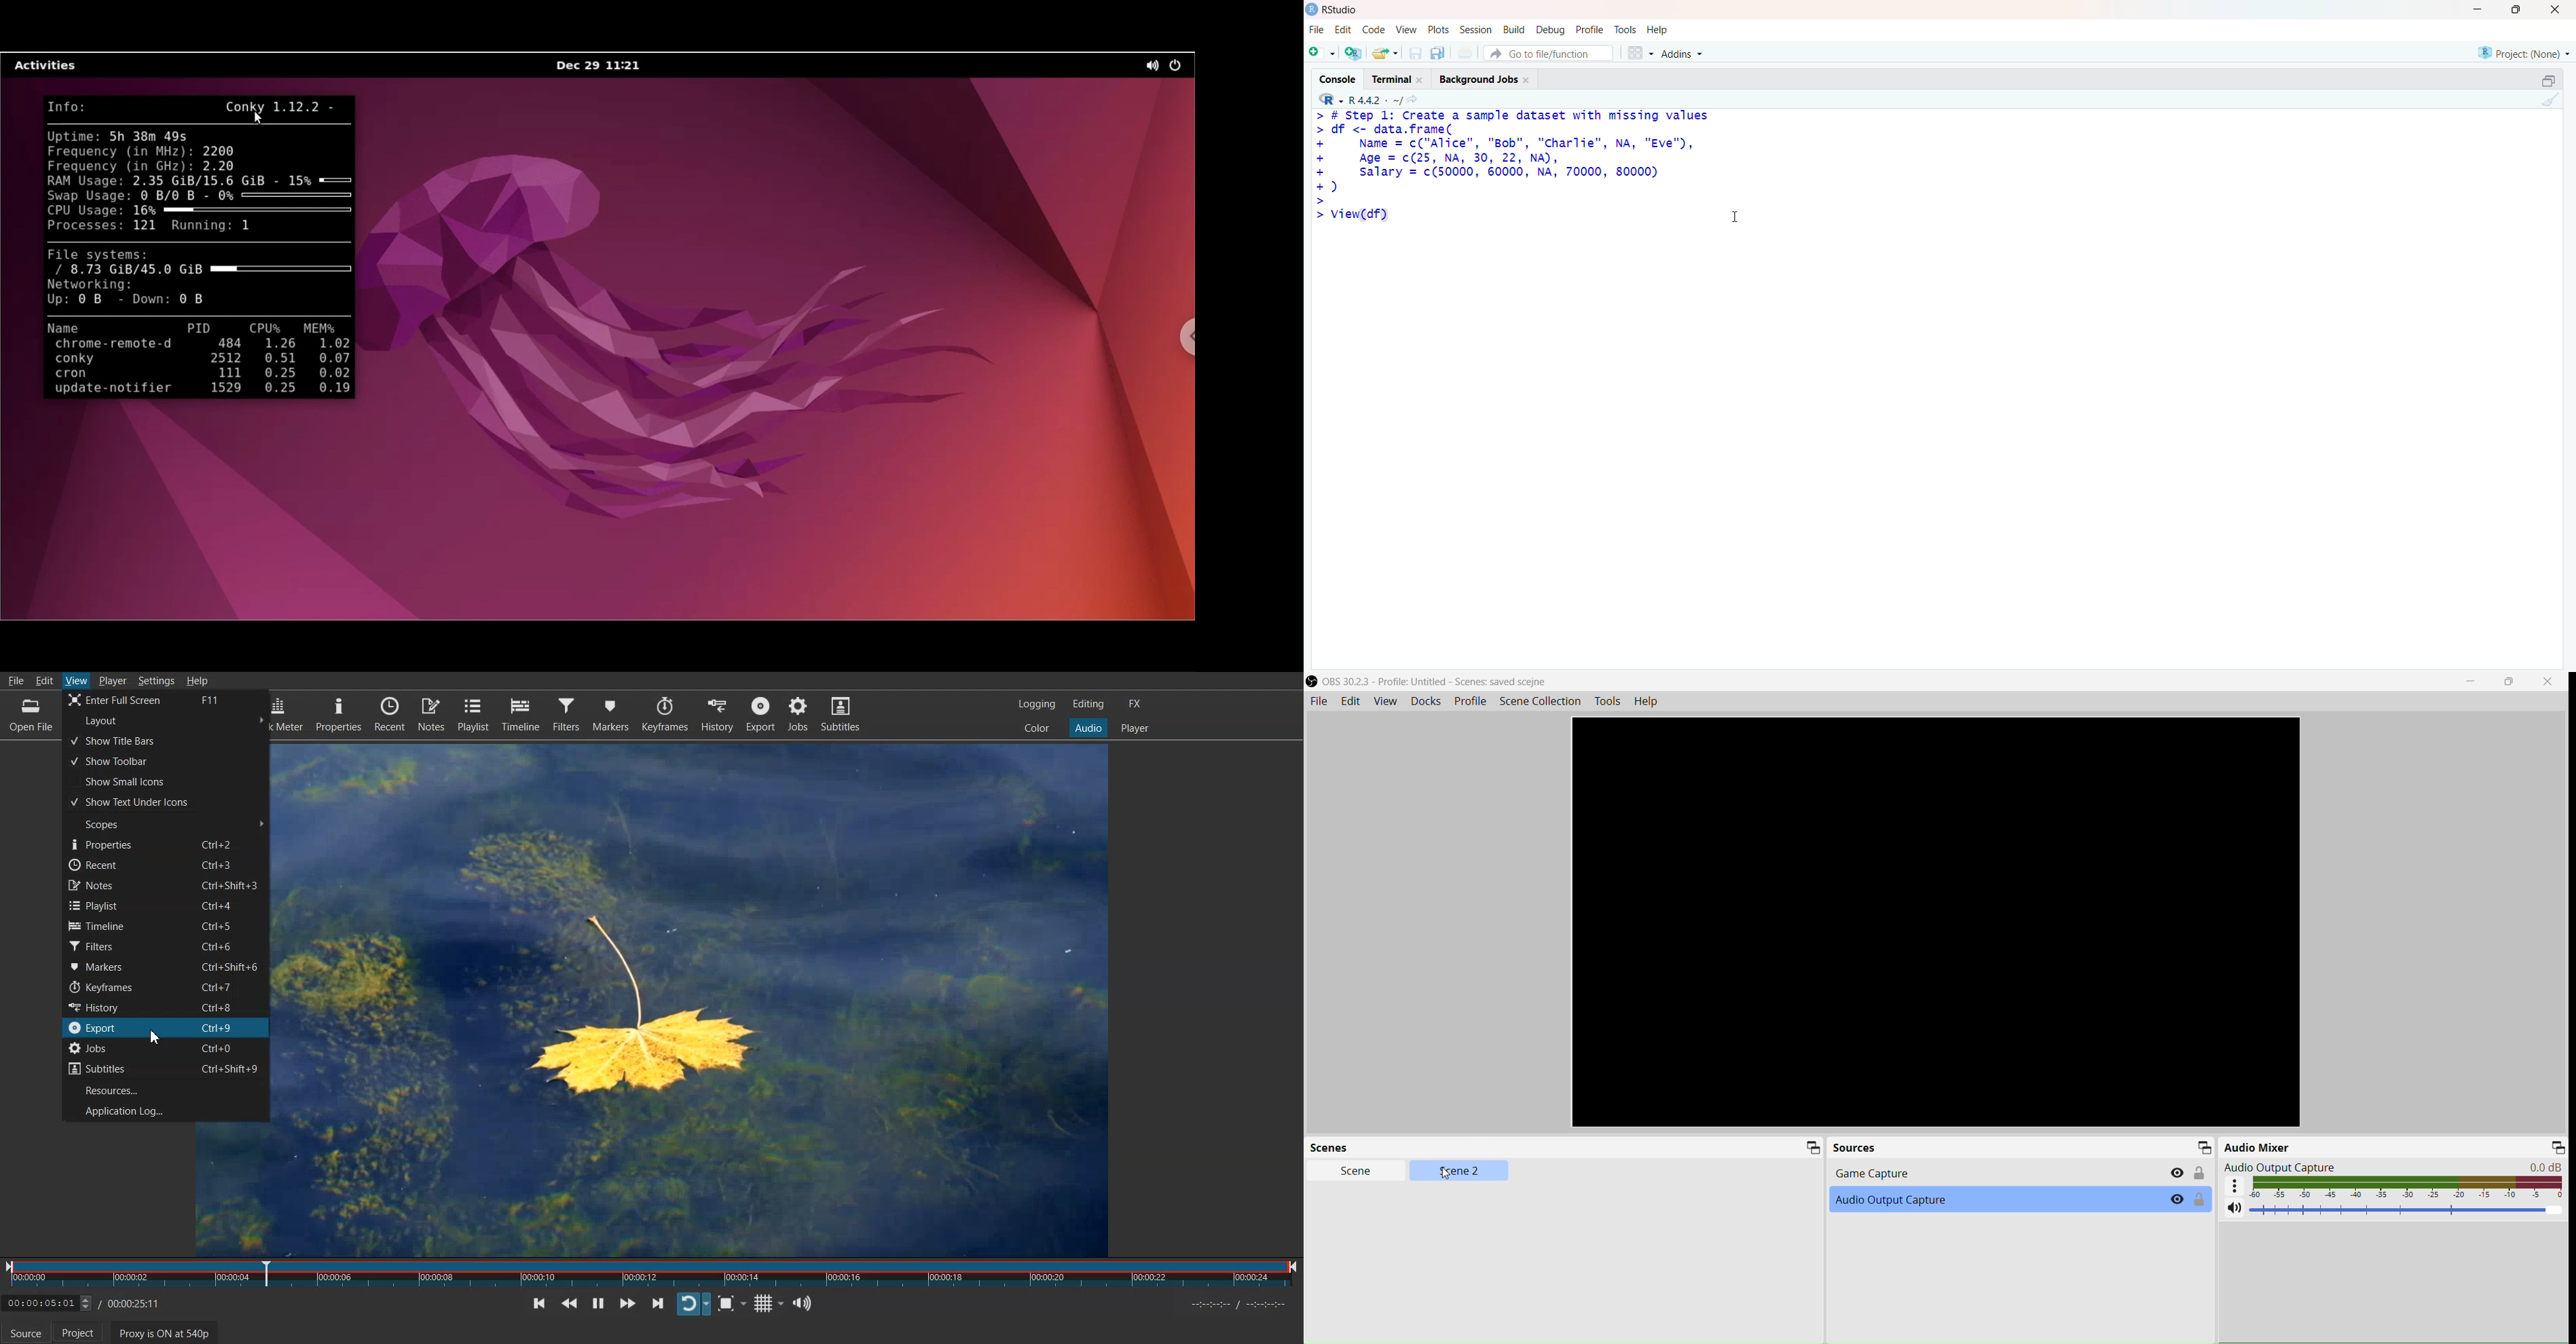  Describe the element at coordinates (32, 717) in the screenshot. I see `Open file` at that location.